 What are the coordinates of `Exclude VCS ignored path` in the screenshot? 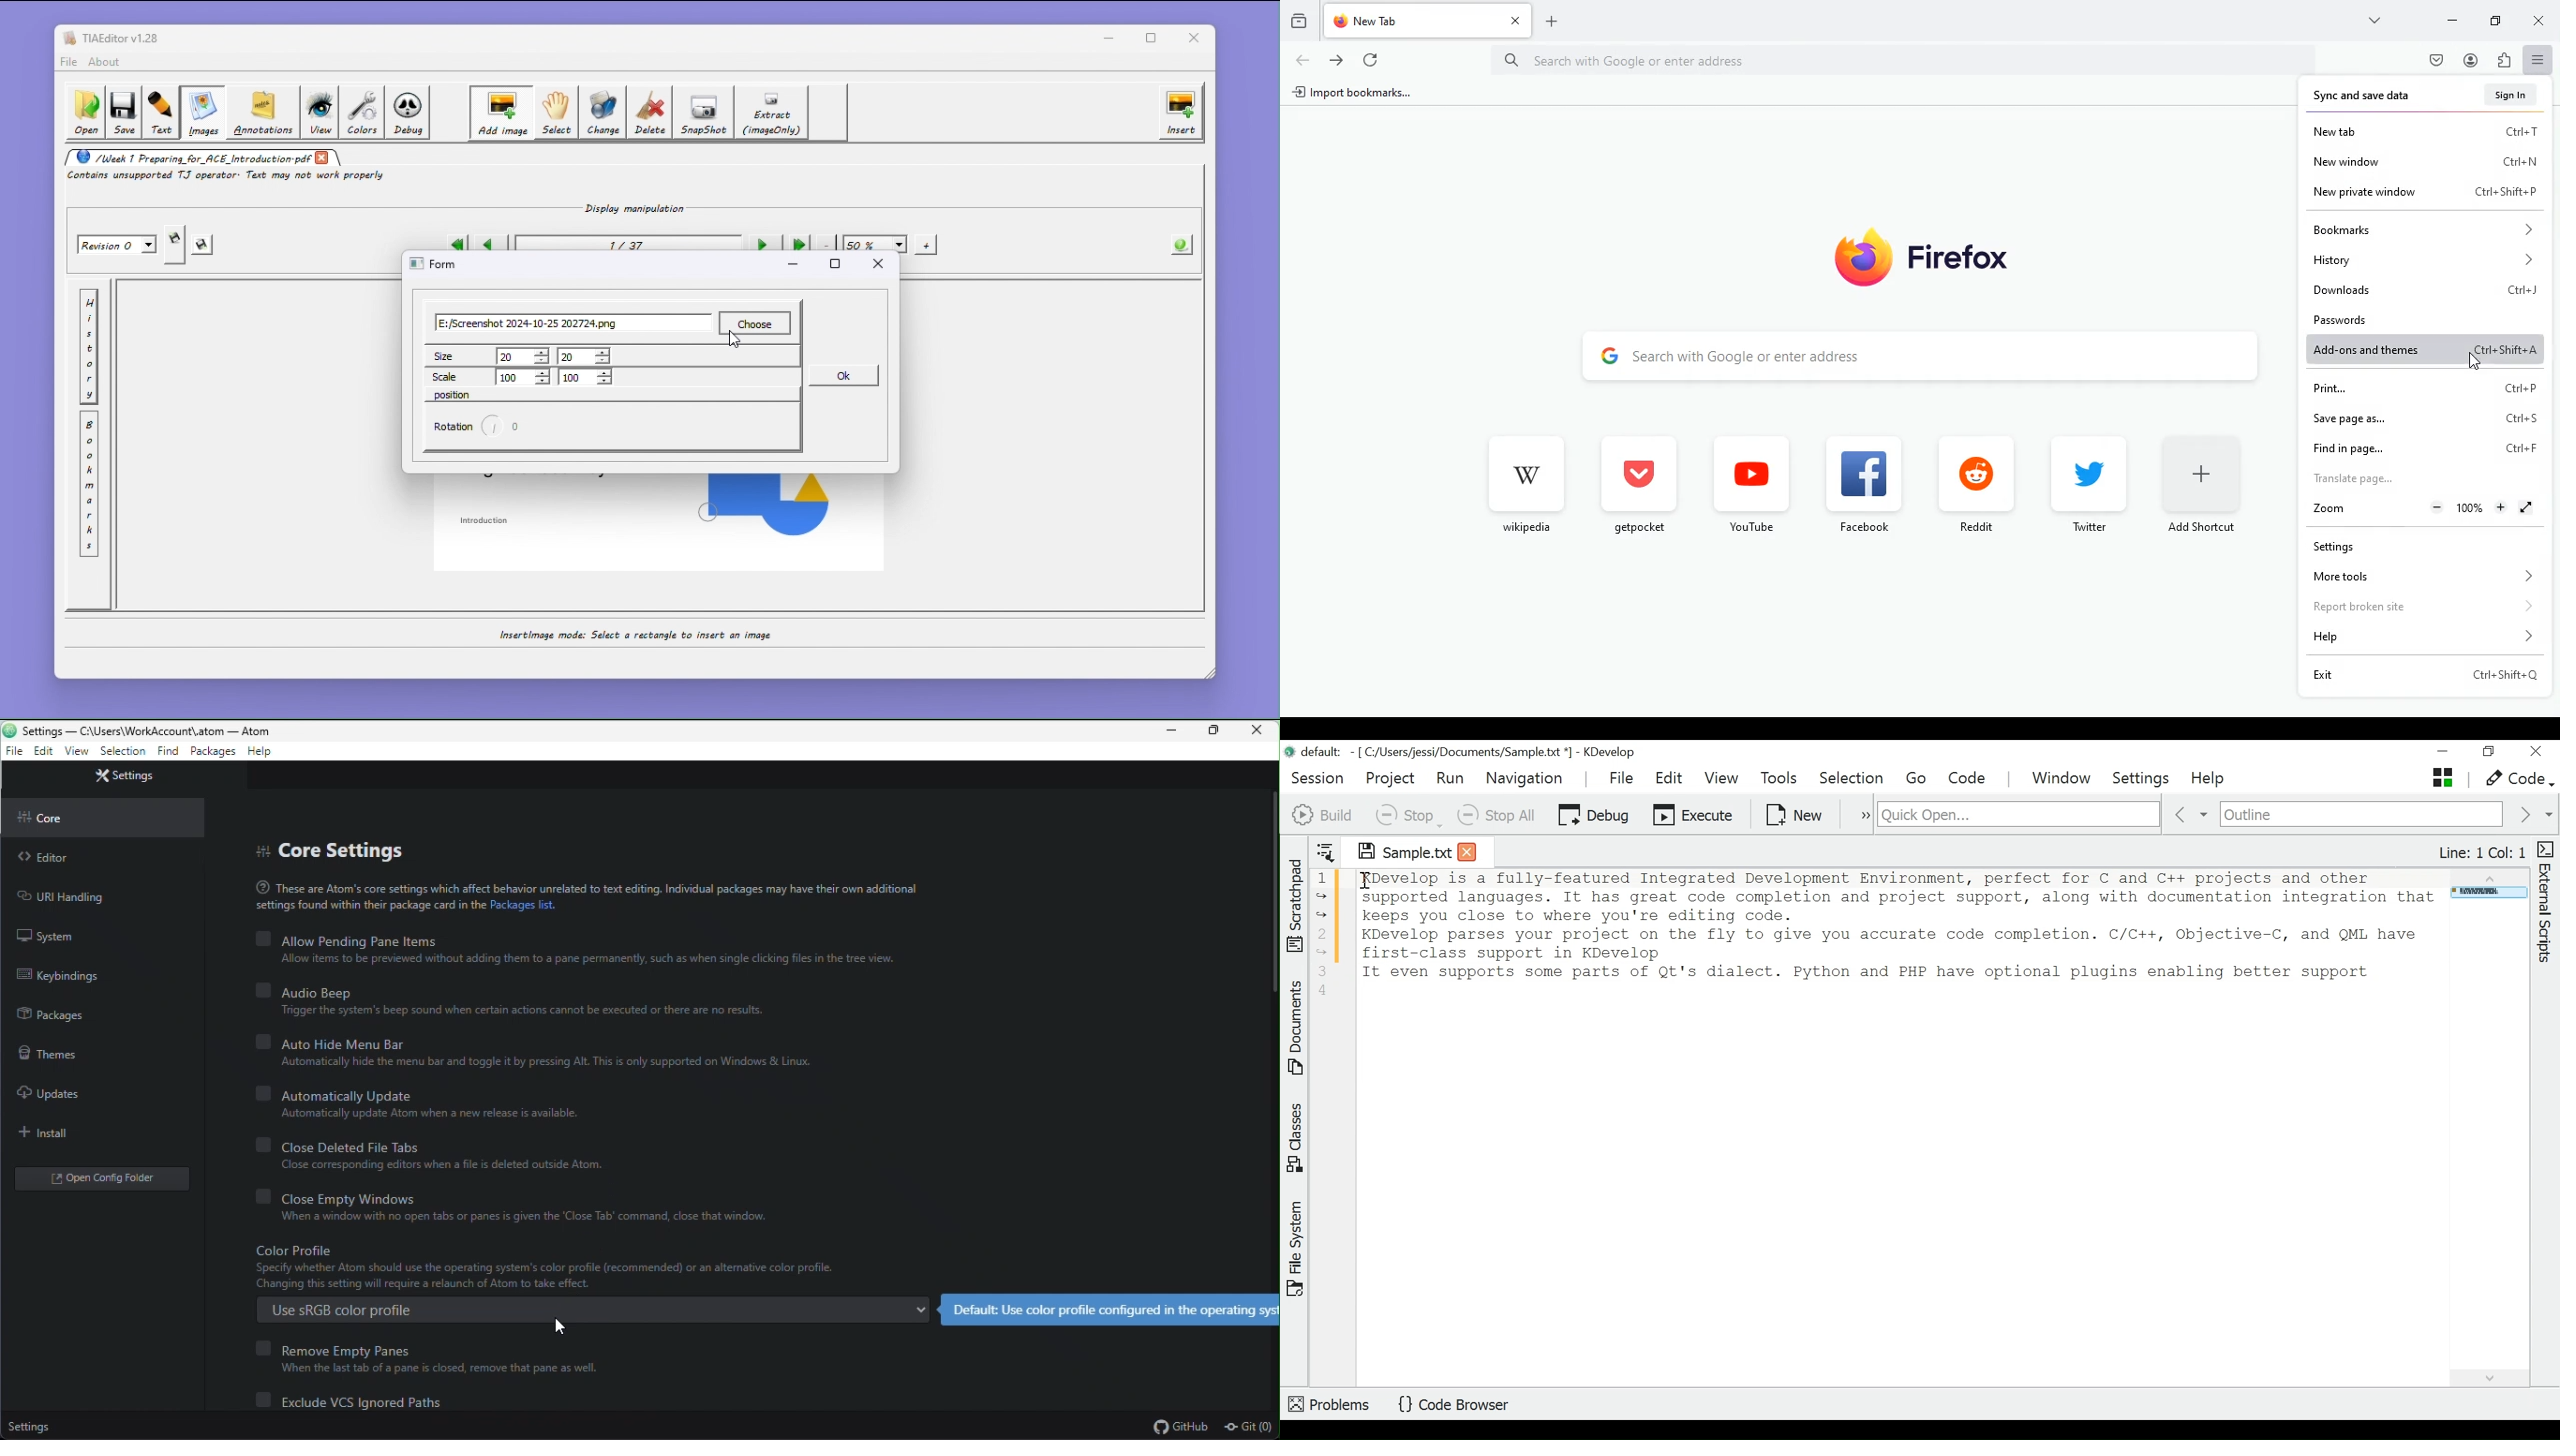 It's located at (357, 1400).